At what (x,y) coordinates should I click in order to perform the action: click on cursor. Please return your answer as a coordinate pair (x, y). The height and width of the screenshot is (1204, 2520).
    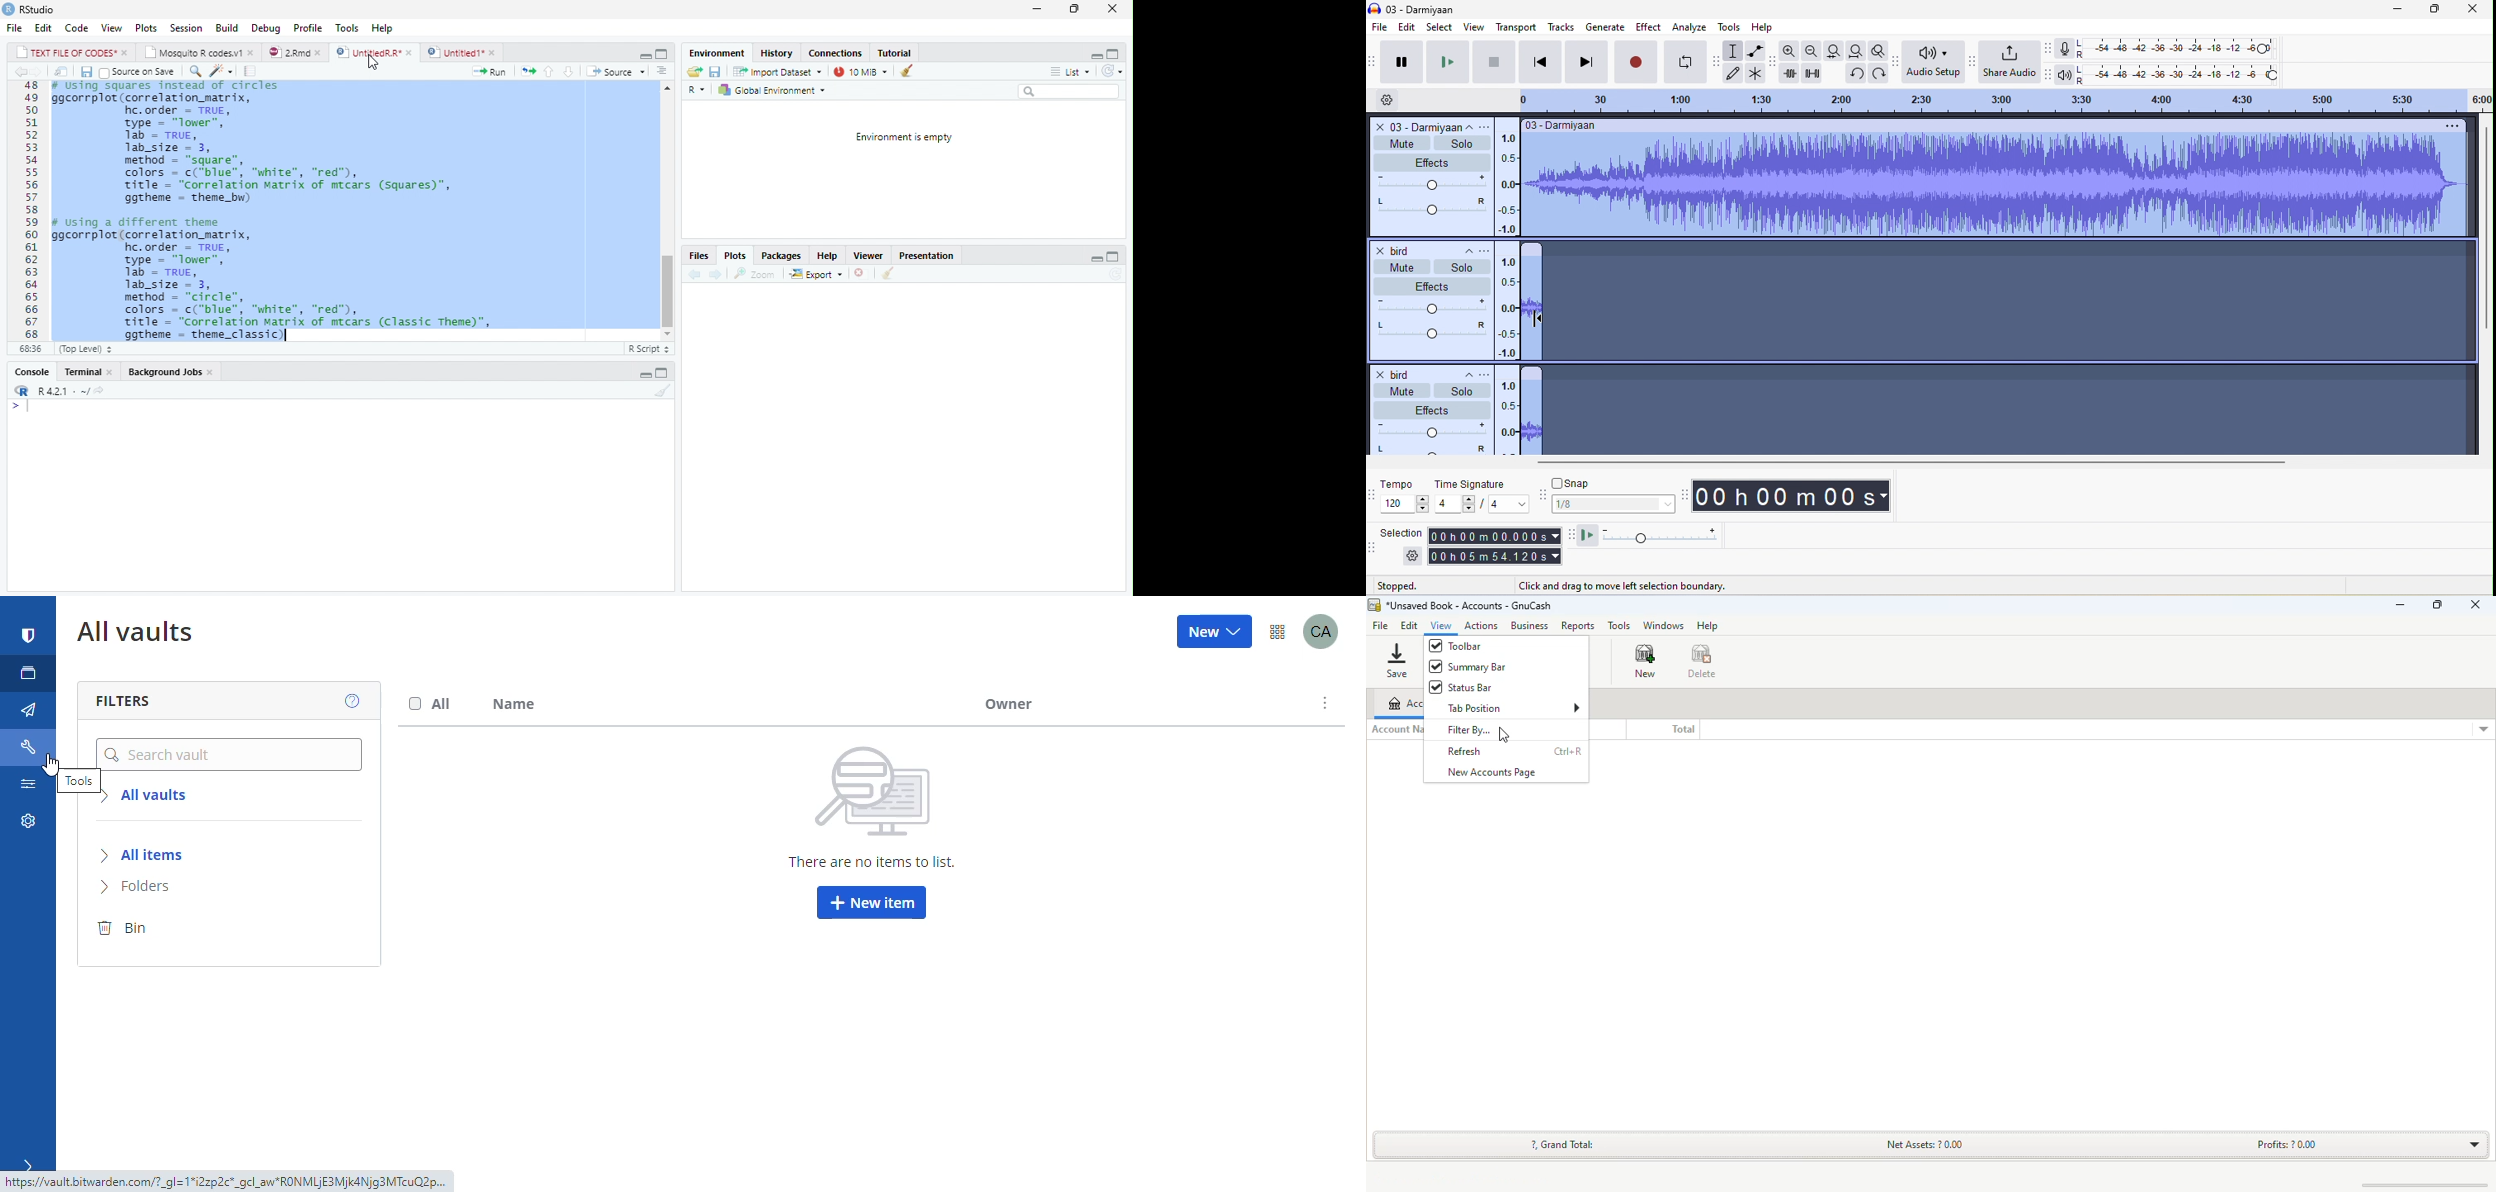
    Looking at the image, I should click on (373, 62).